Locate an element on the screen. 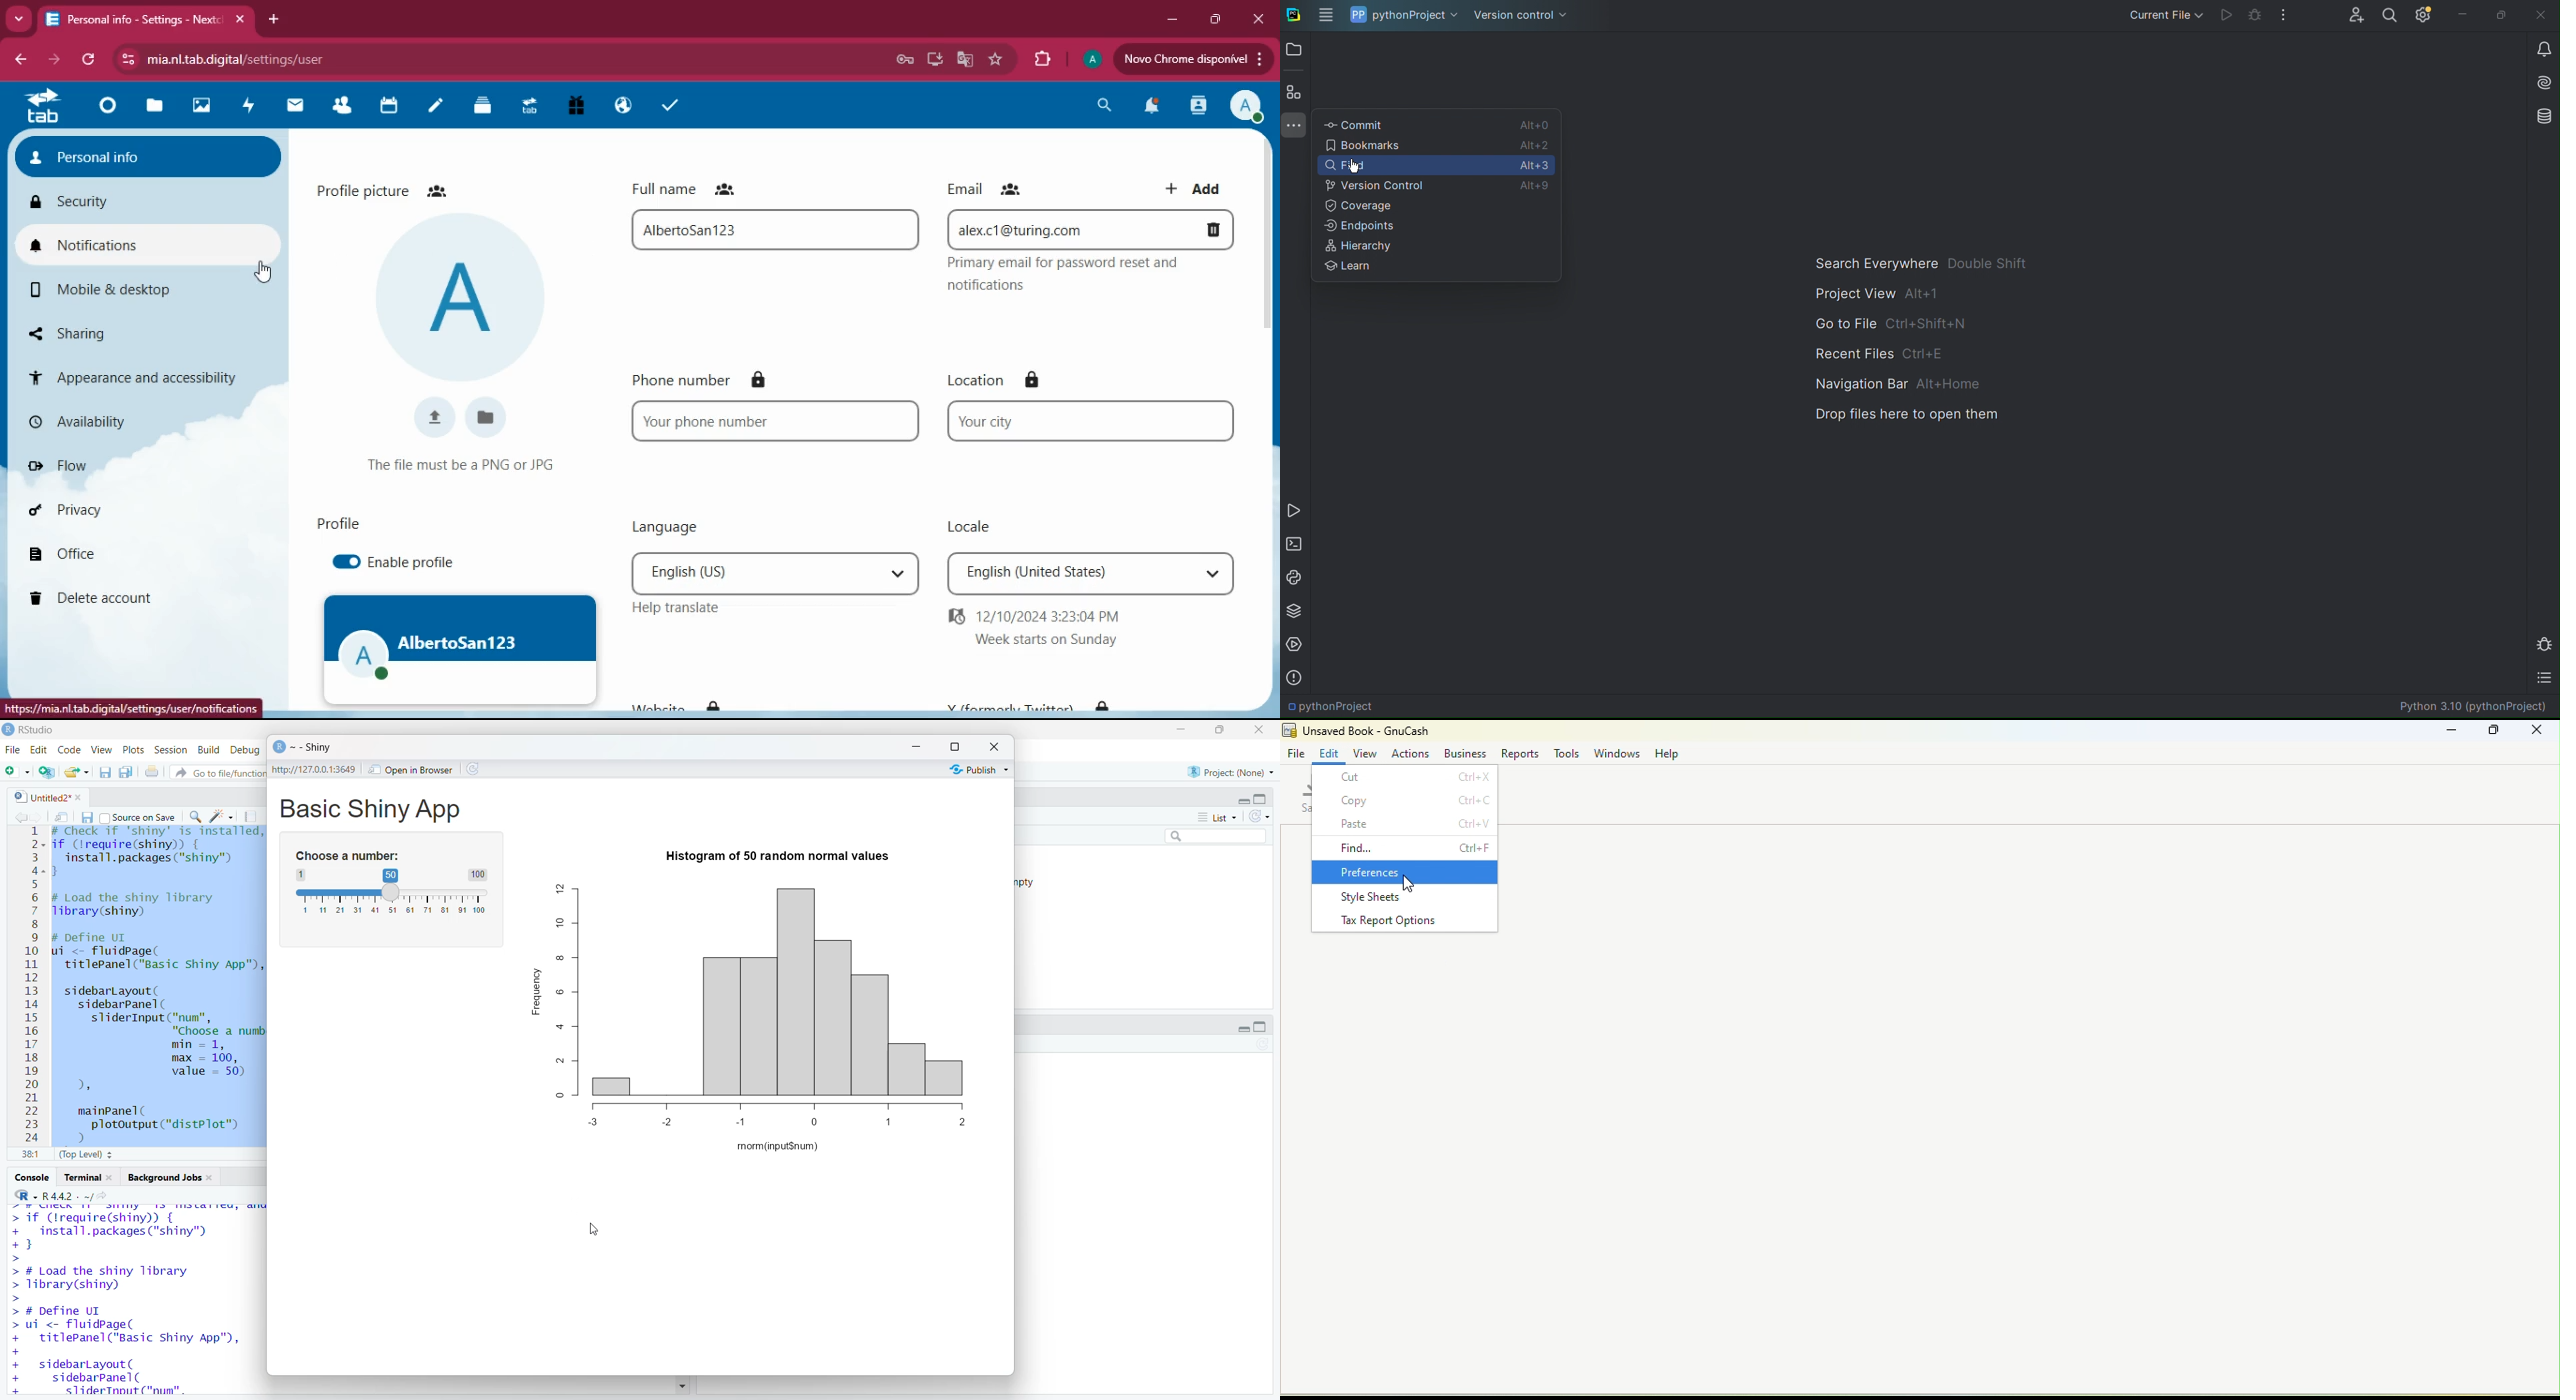 Image resolution: width=2576 pixels, height=1400 pixels. Search is located at coordinates (2393, 17).